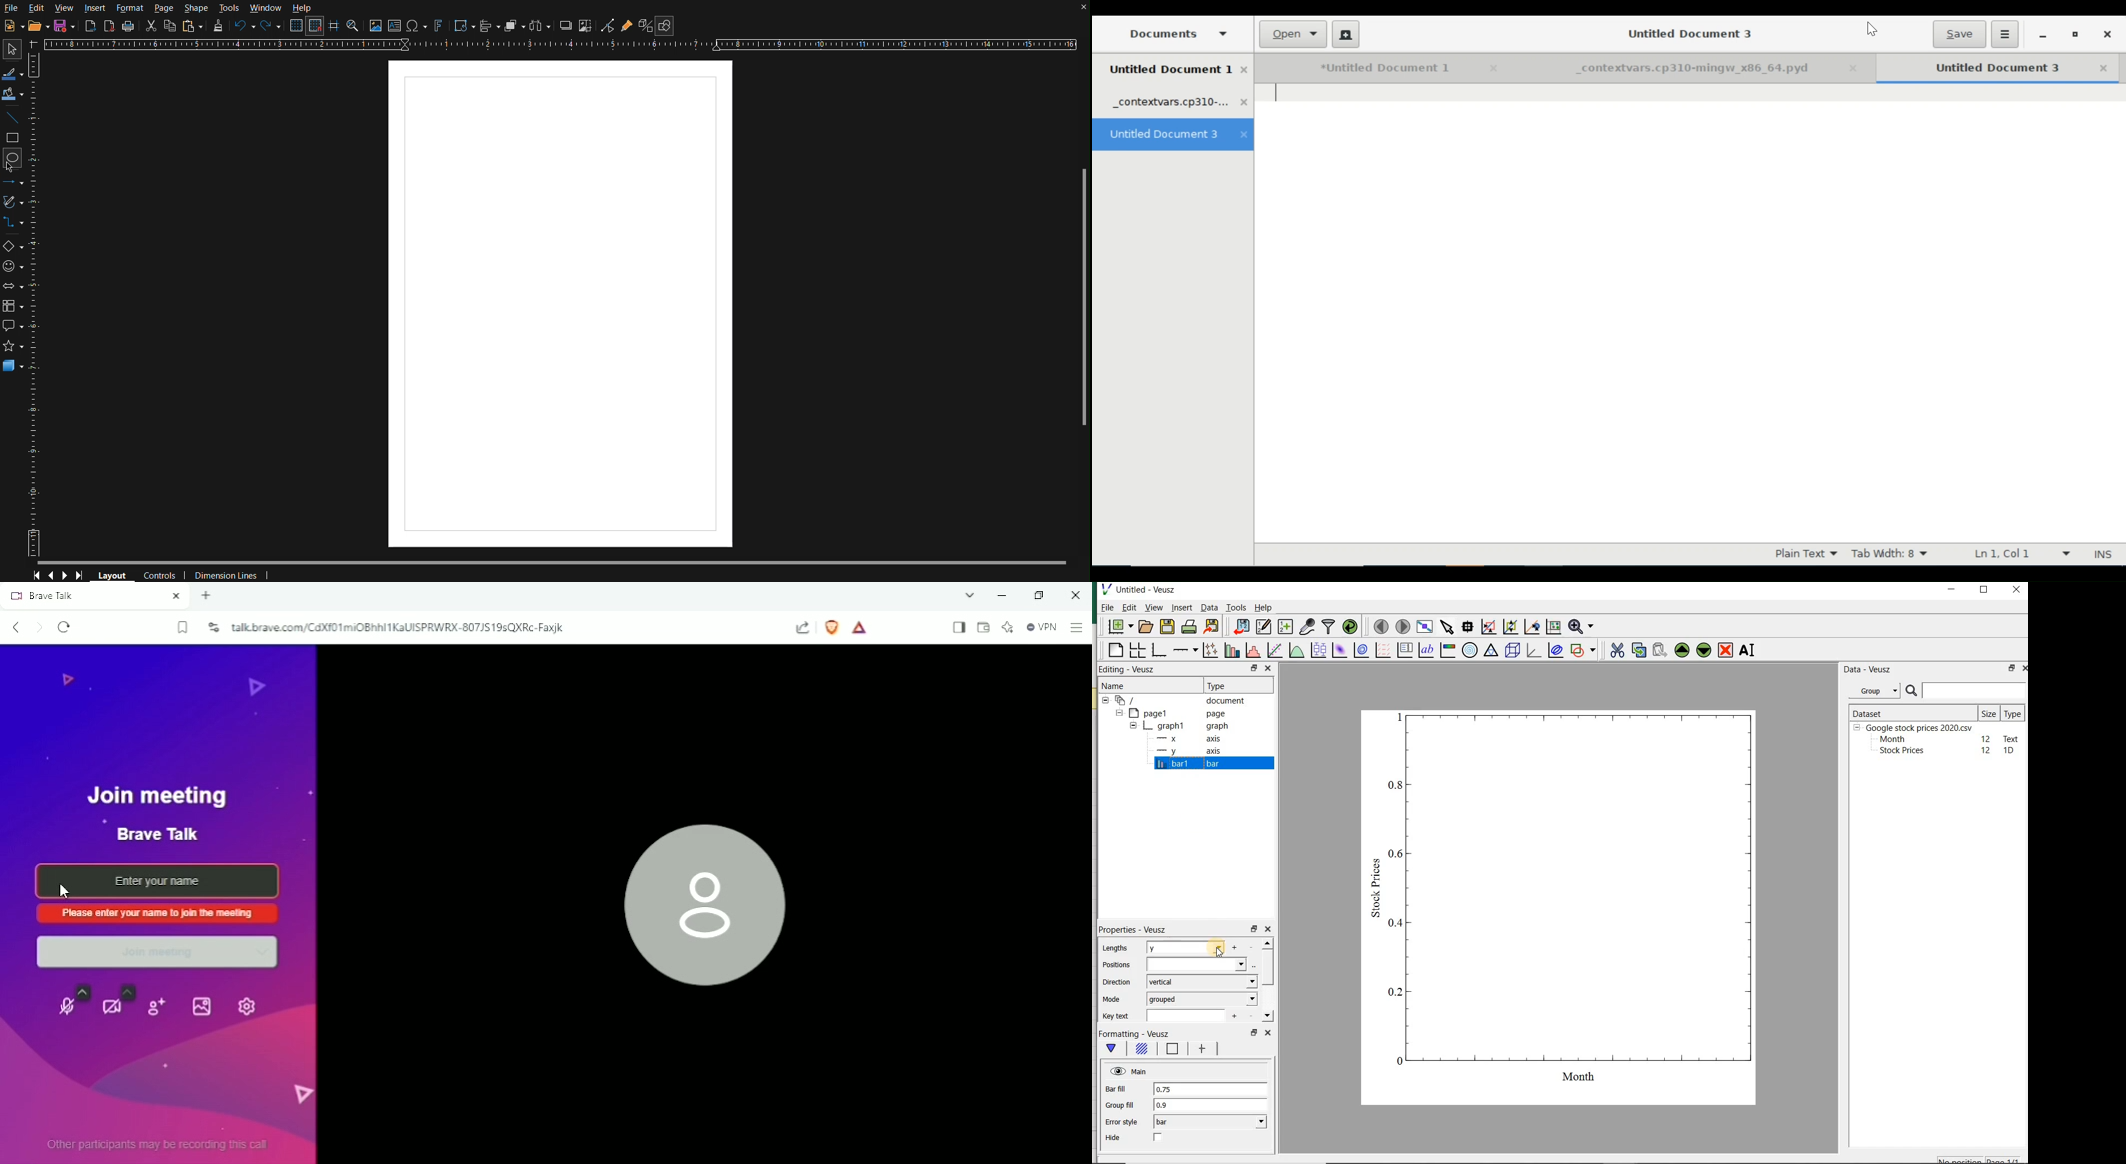  Describe the element at coordinates (110, 27) in the screenshot. I see `Export as PDF` at that location.